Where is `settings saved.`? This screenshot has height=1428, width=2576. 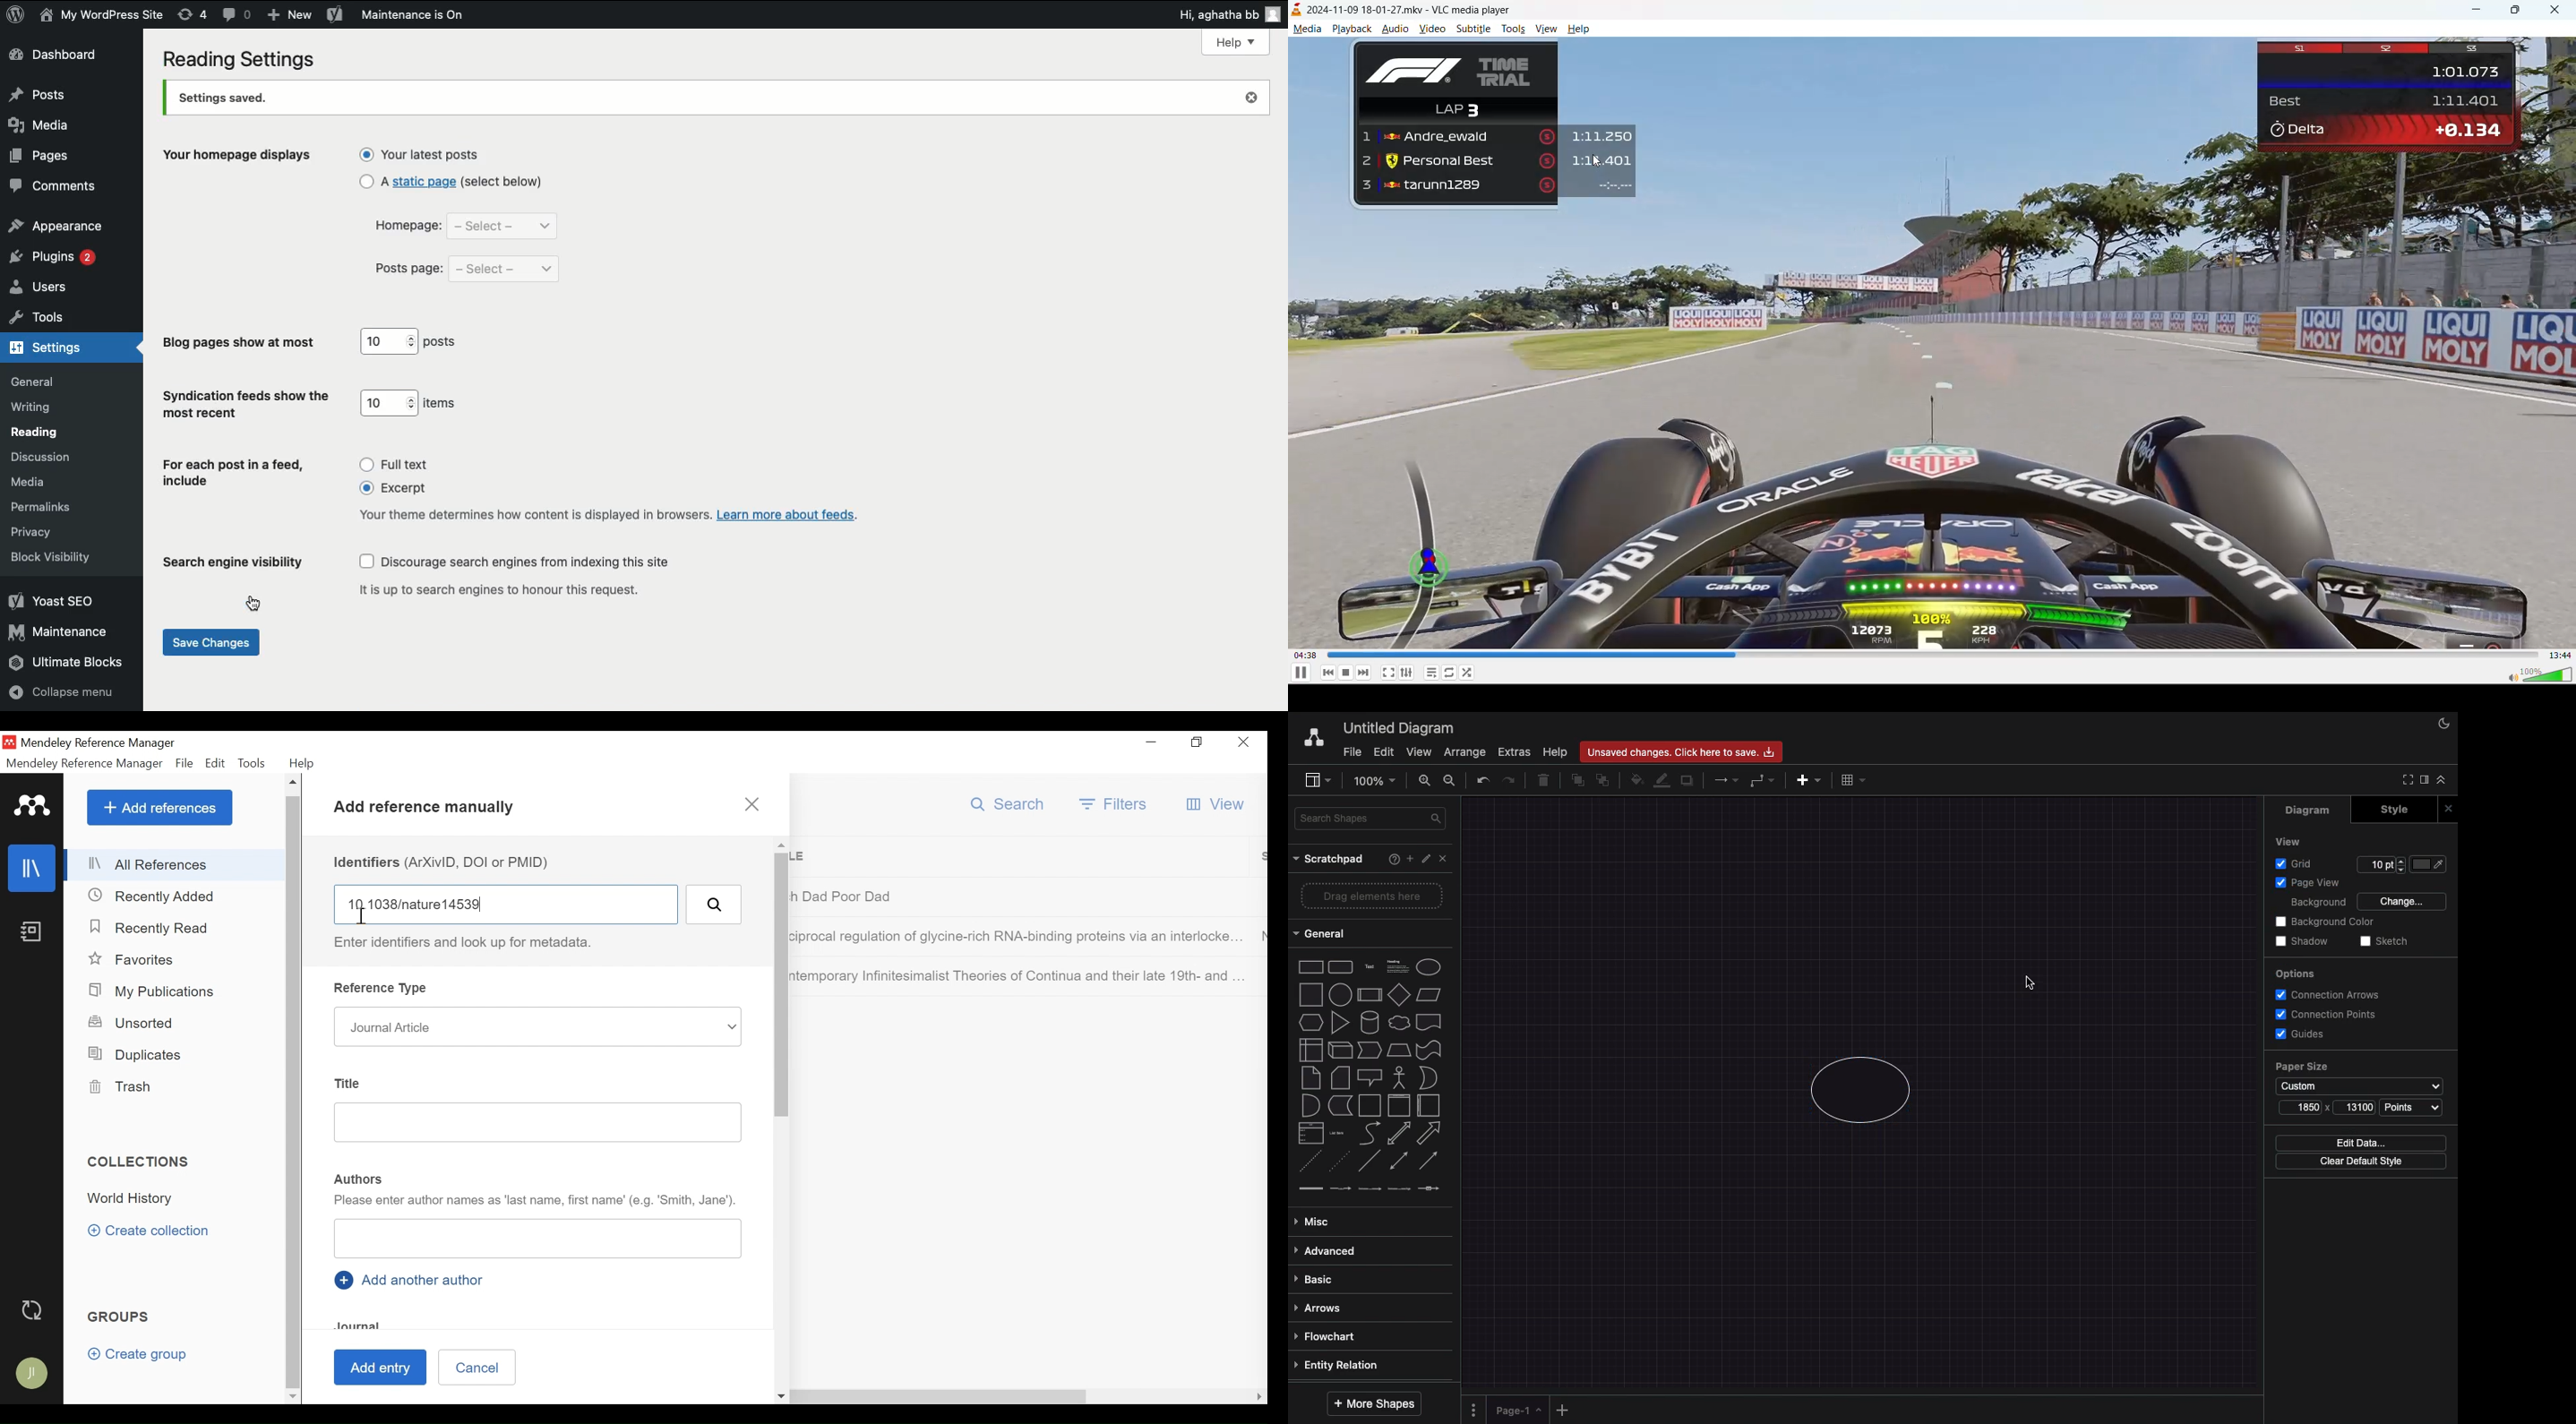 settings saved. is located at coordinates (225, 100).